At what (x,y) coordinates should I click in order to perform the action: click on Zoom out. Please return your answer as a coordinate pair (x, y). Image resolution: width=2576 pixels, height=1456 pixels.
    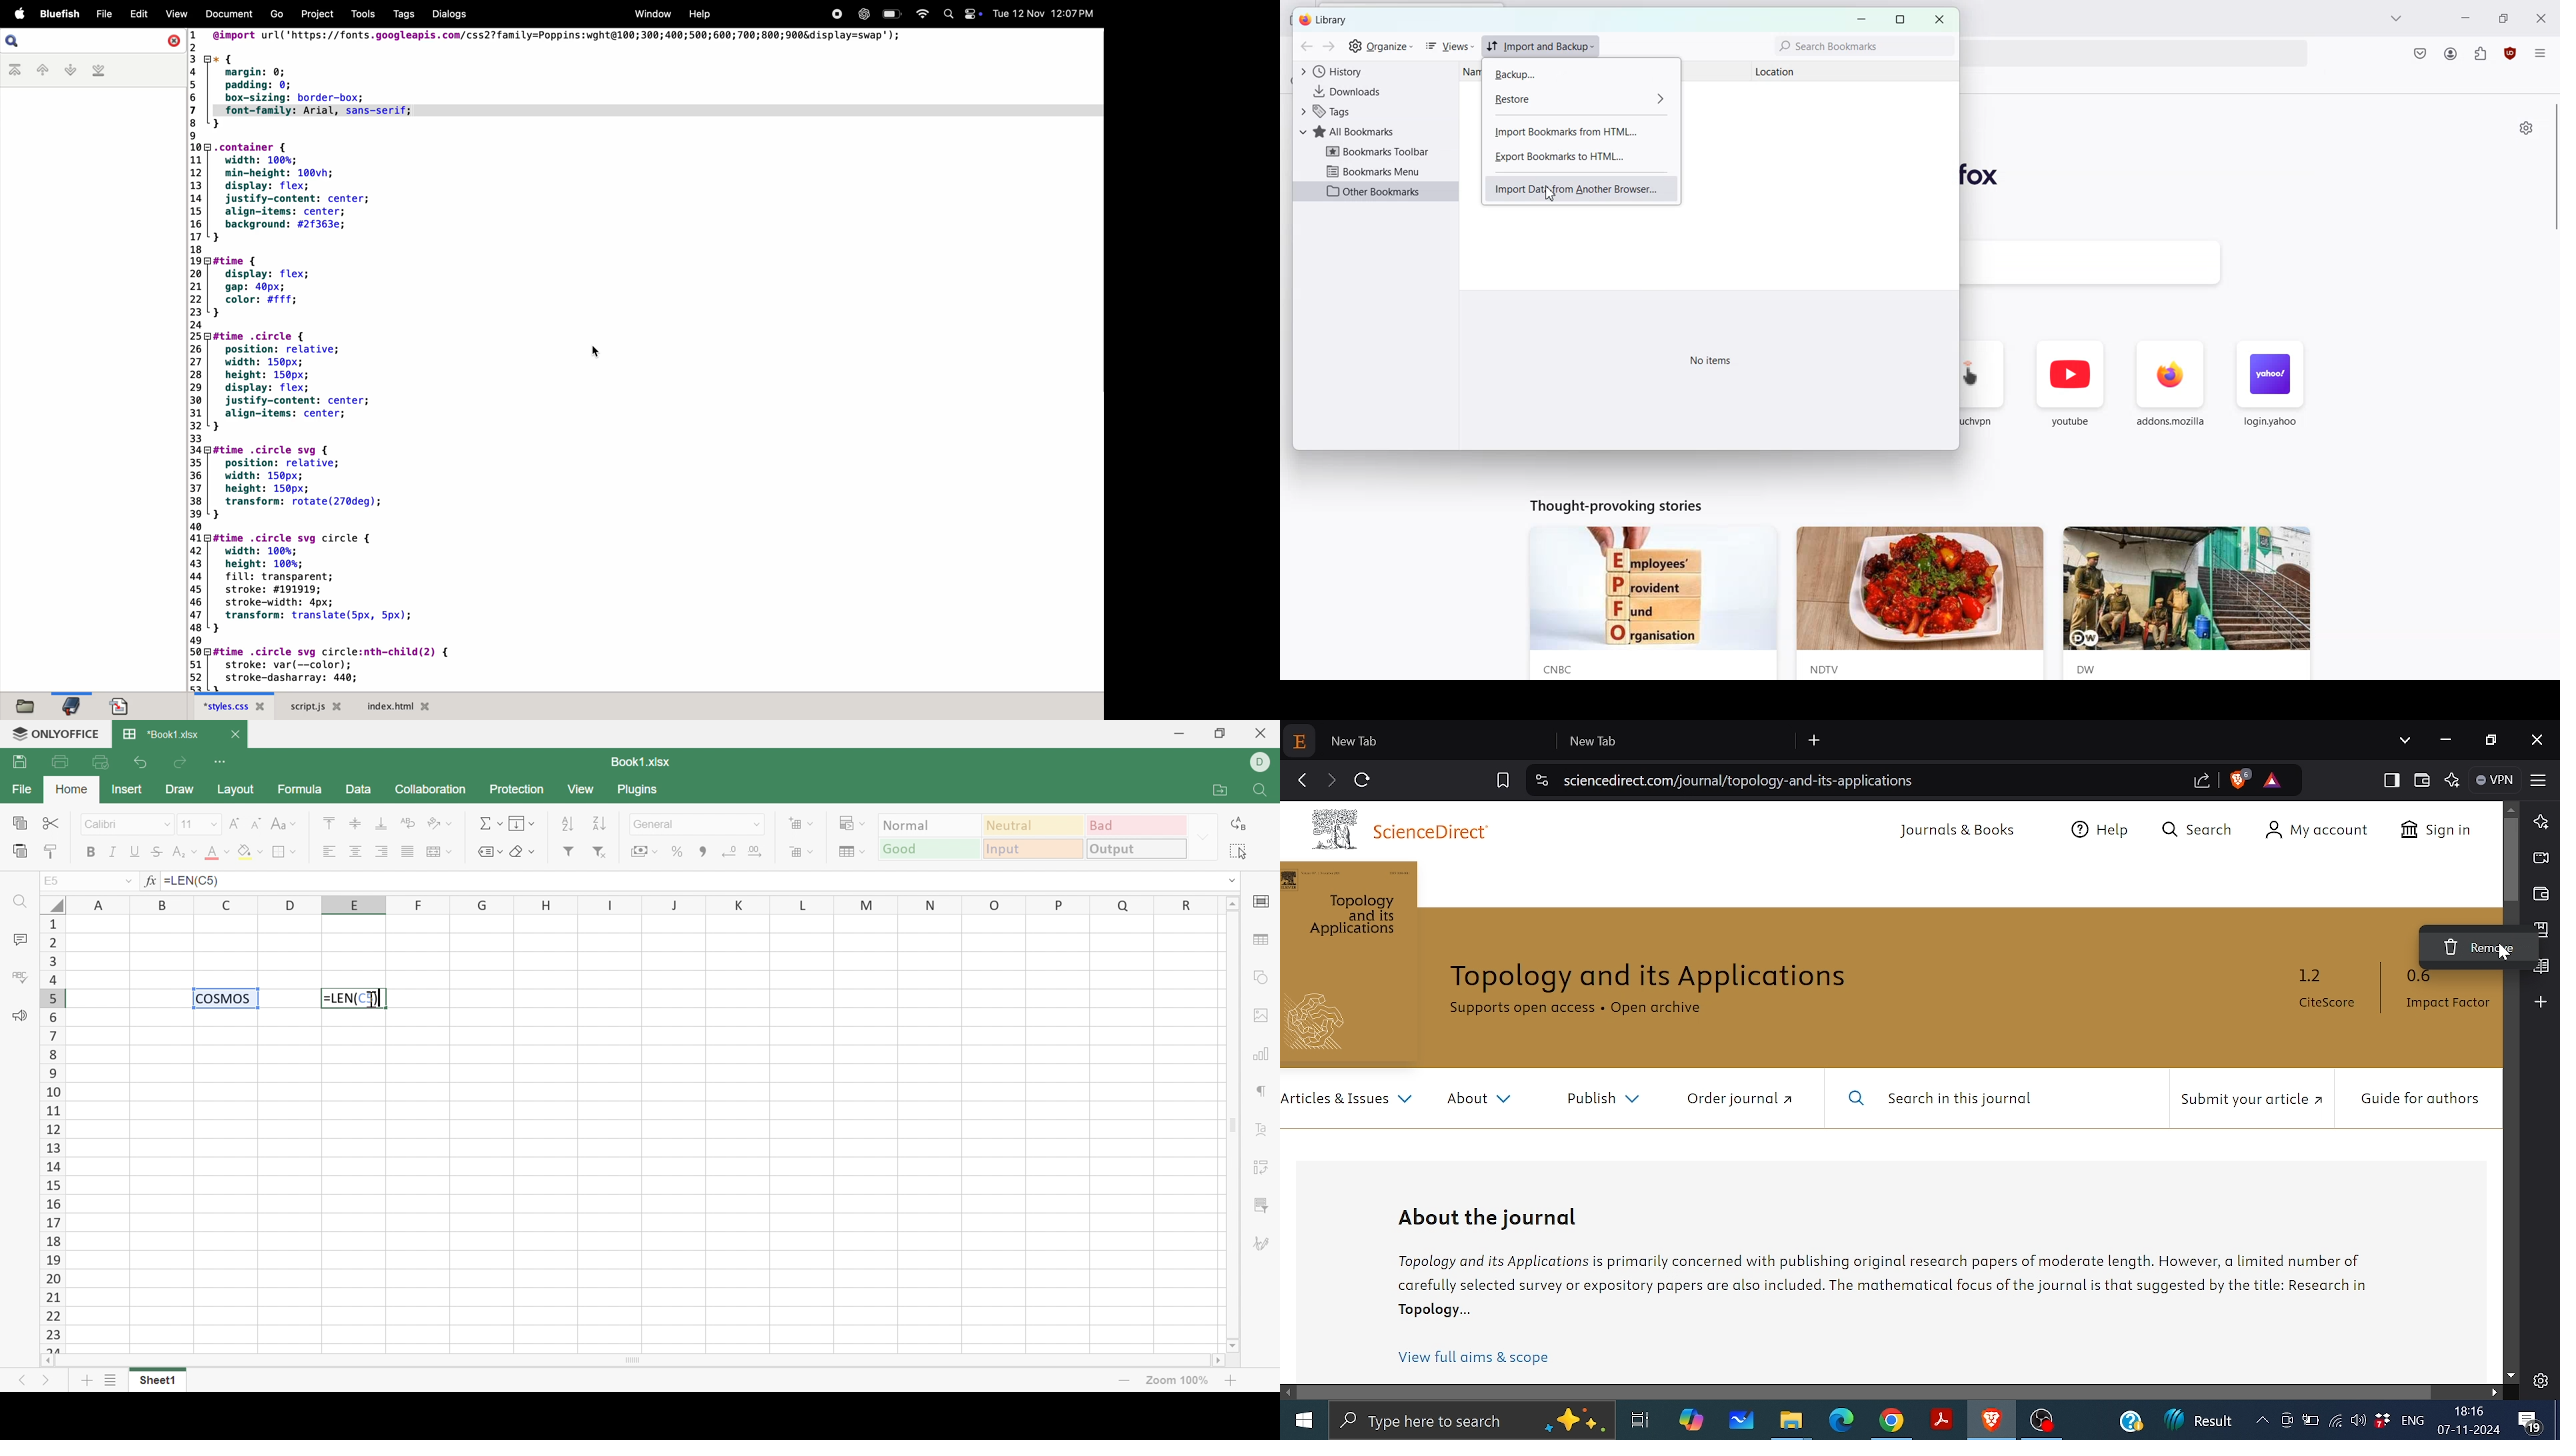
    Looking at the image, I should click on (1123, 1379).